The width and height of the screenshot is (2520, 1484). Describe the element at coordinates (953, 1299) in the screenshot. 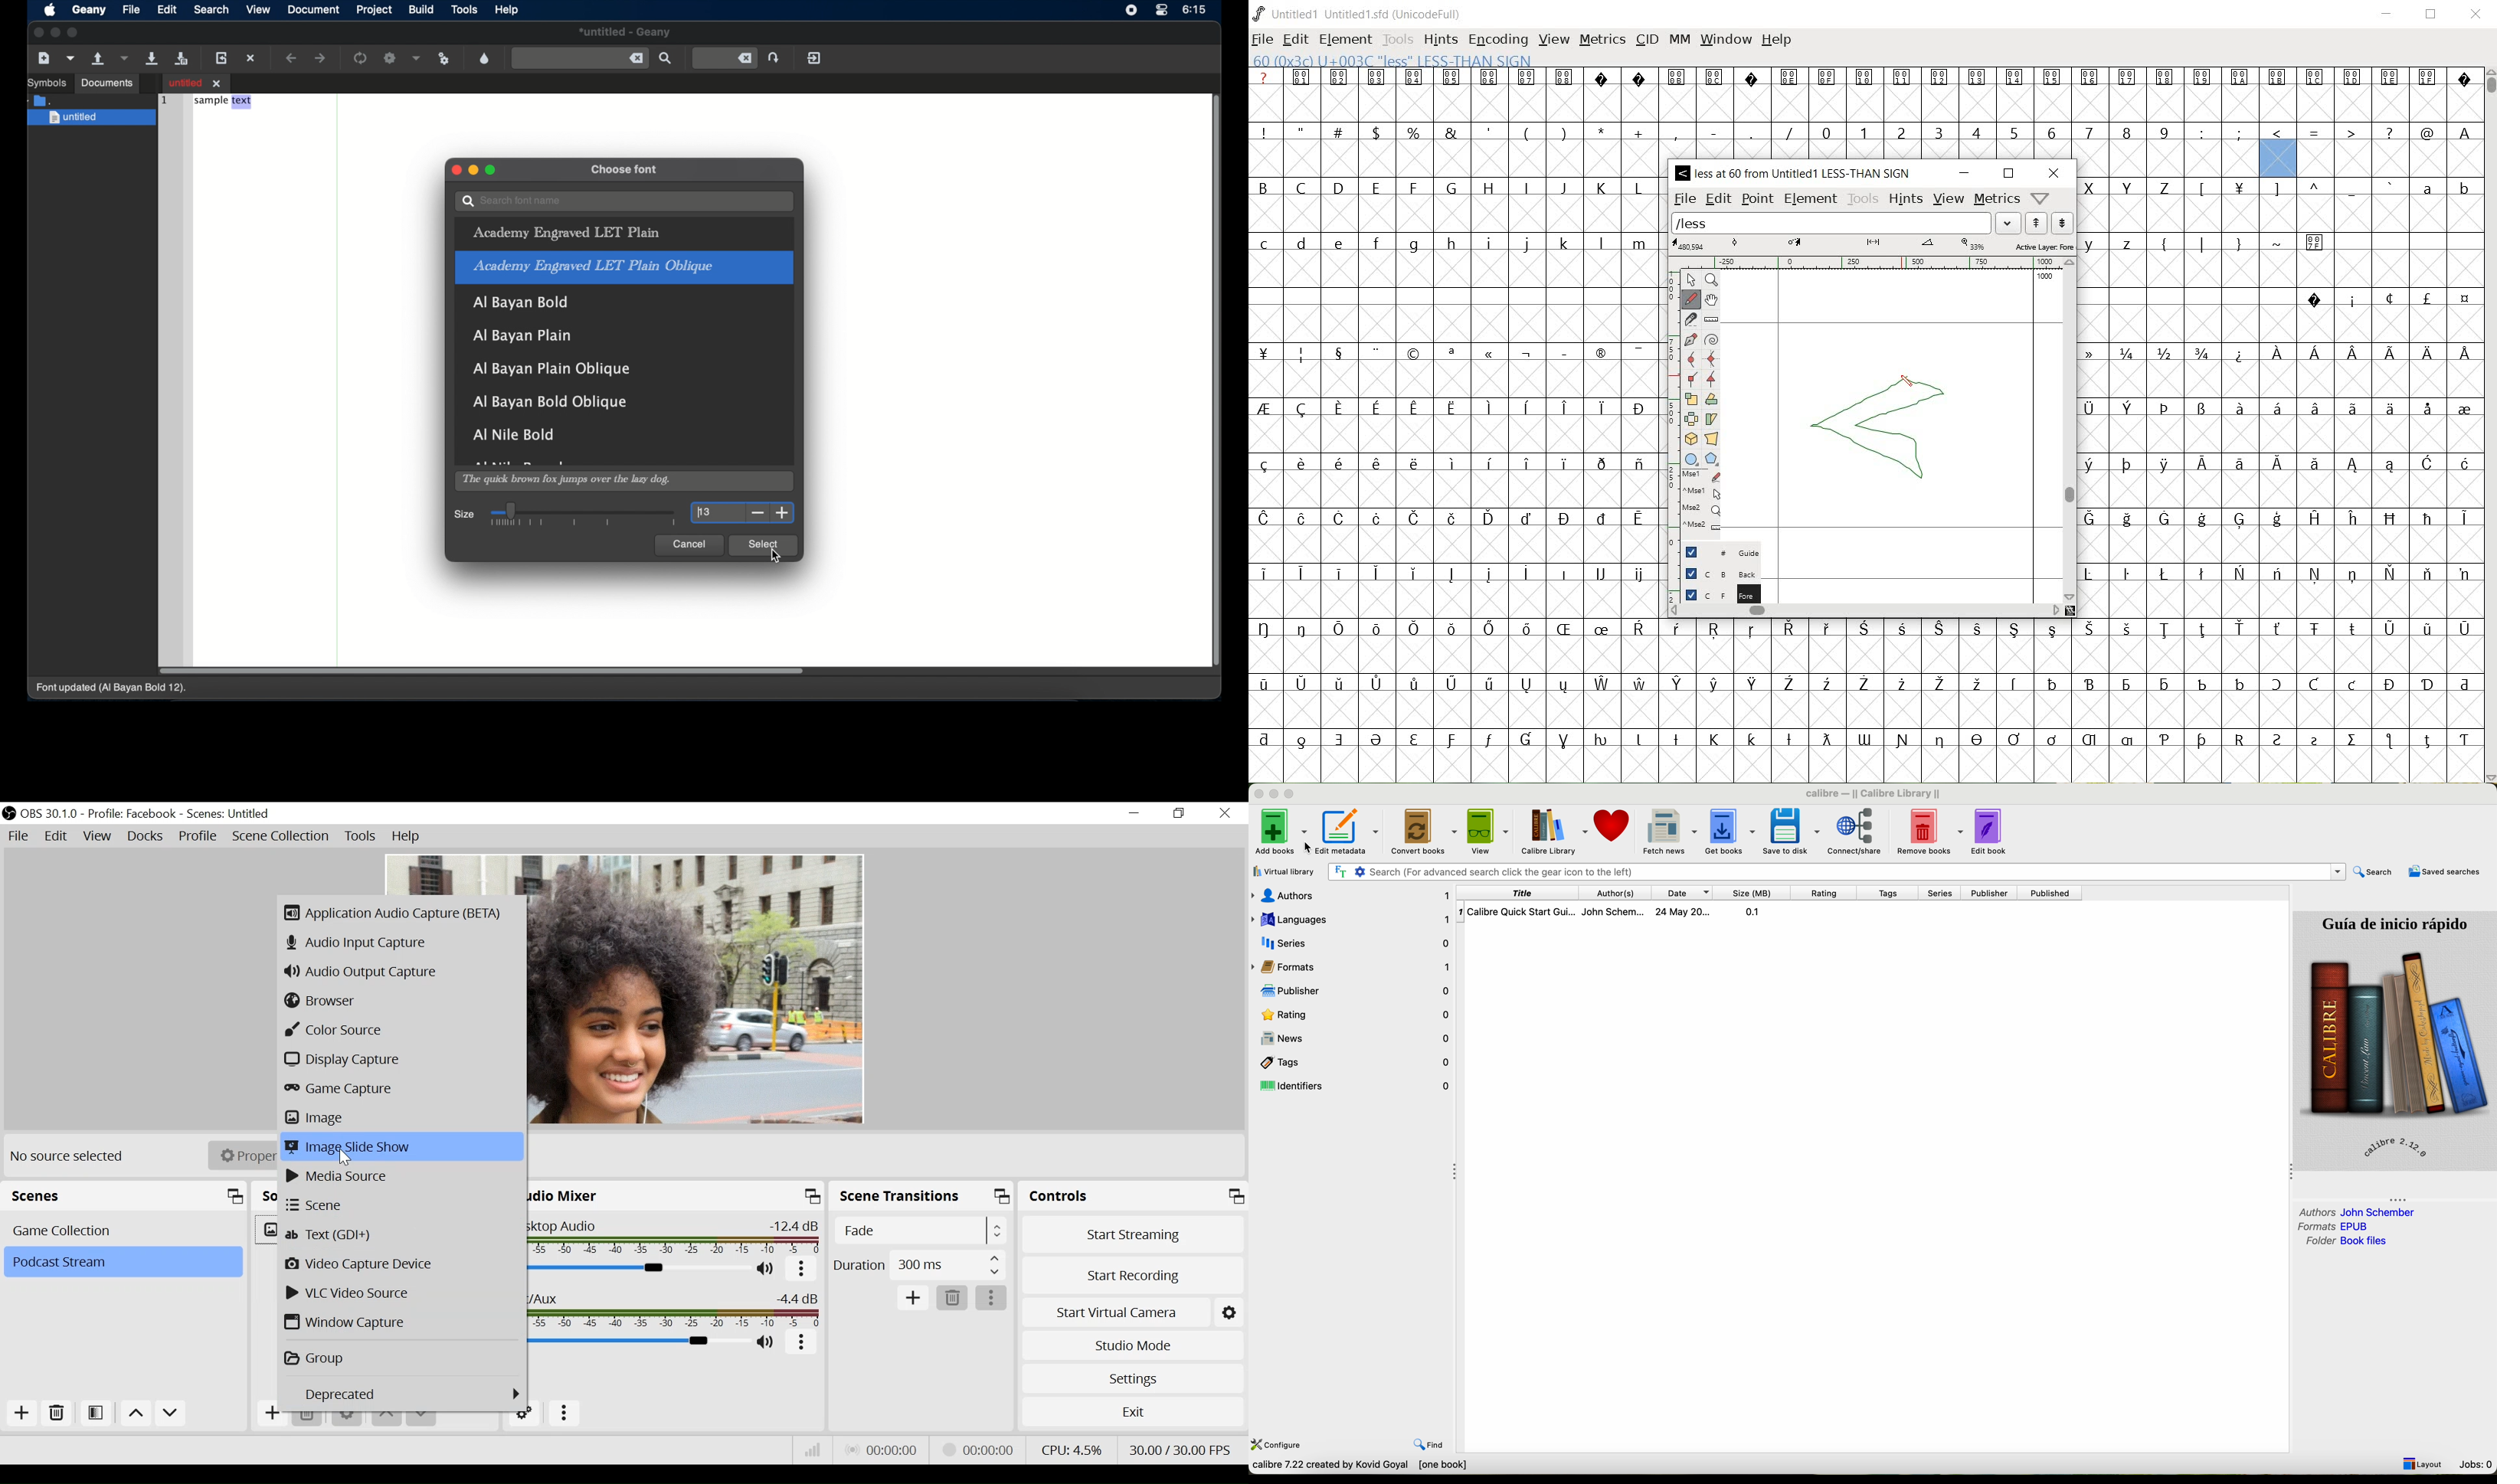

I see `Delete` at that location.